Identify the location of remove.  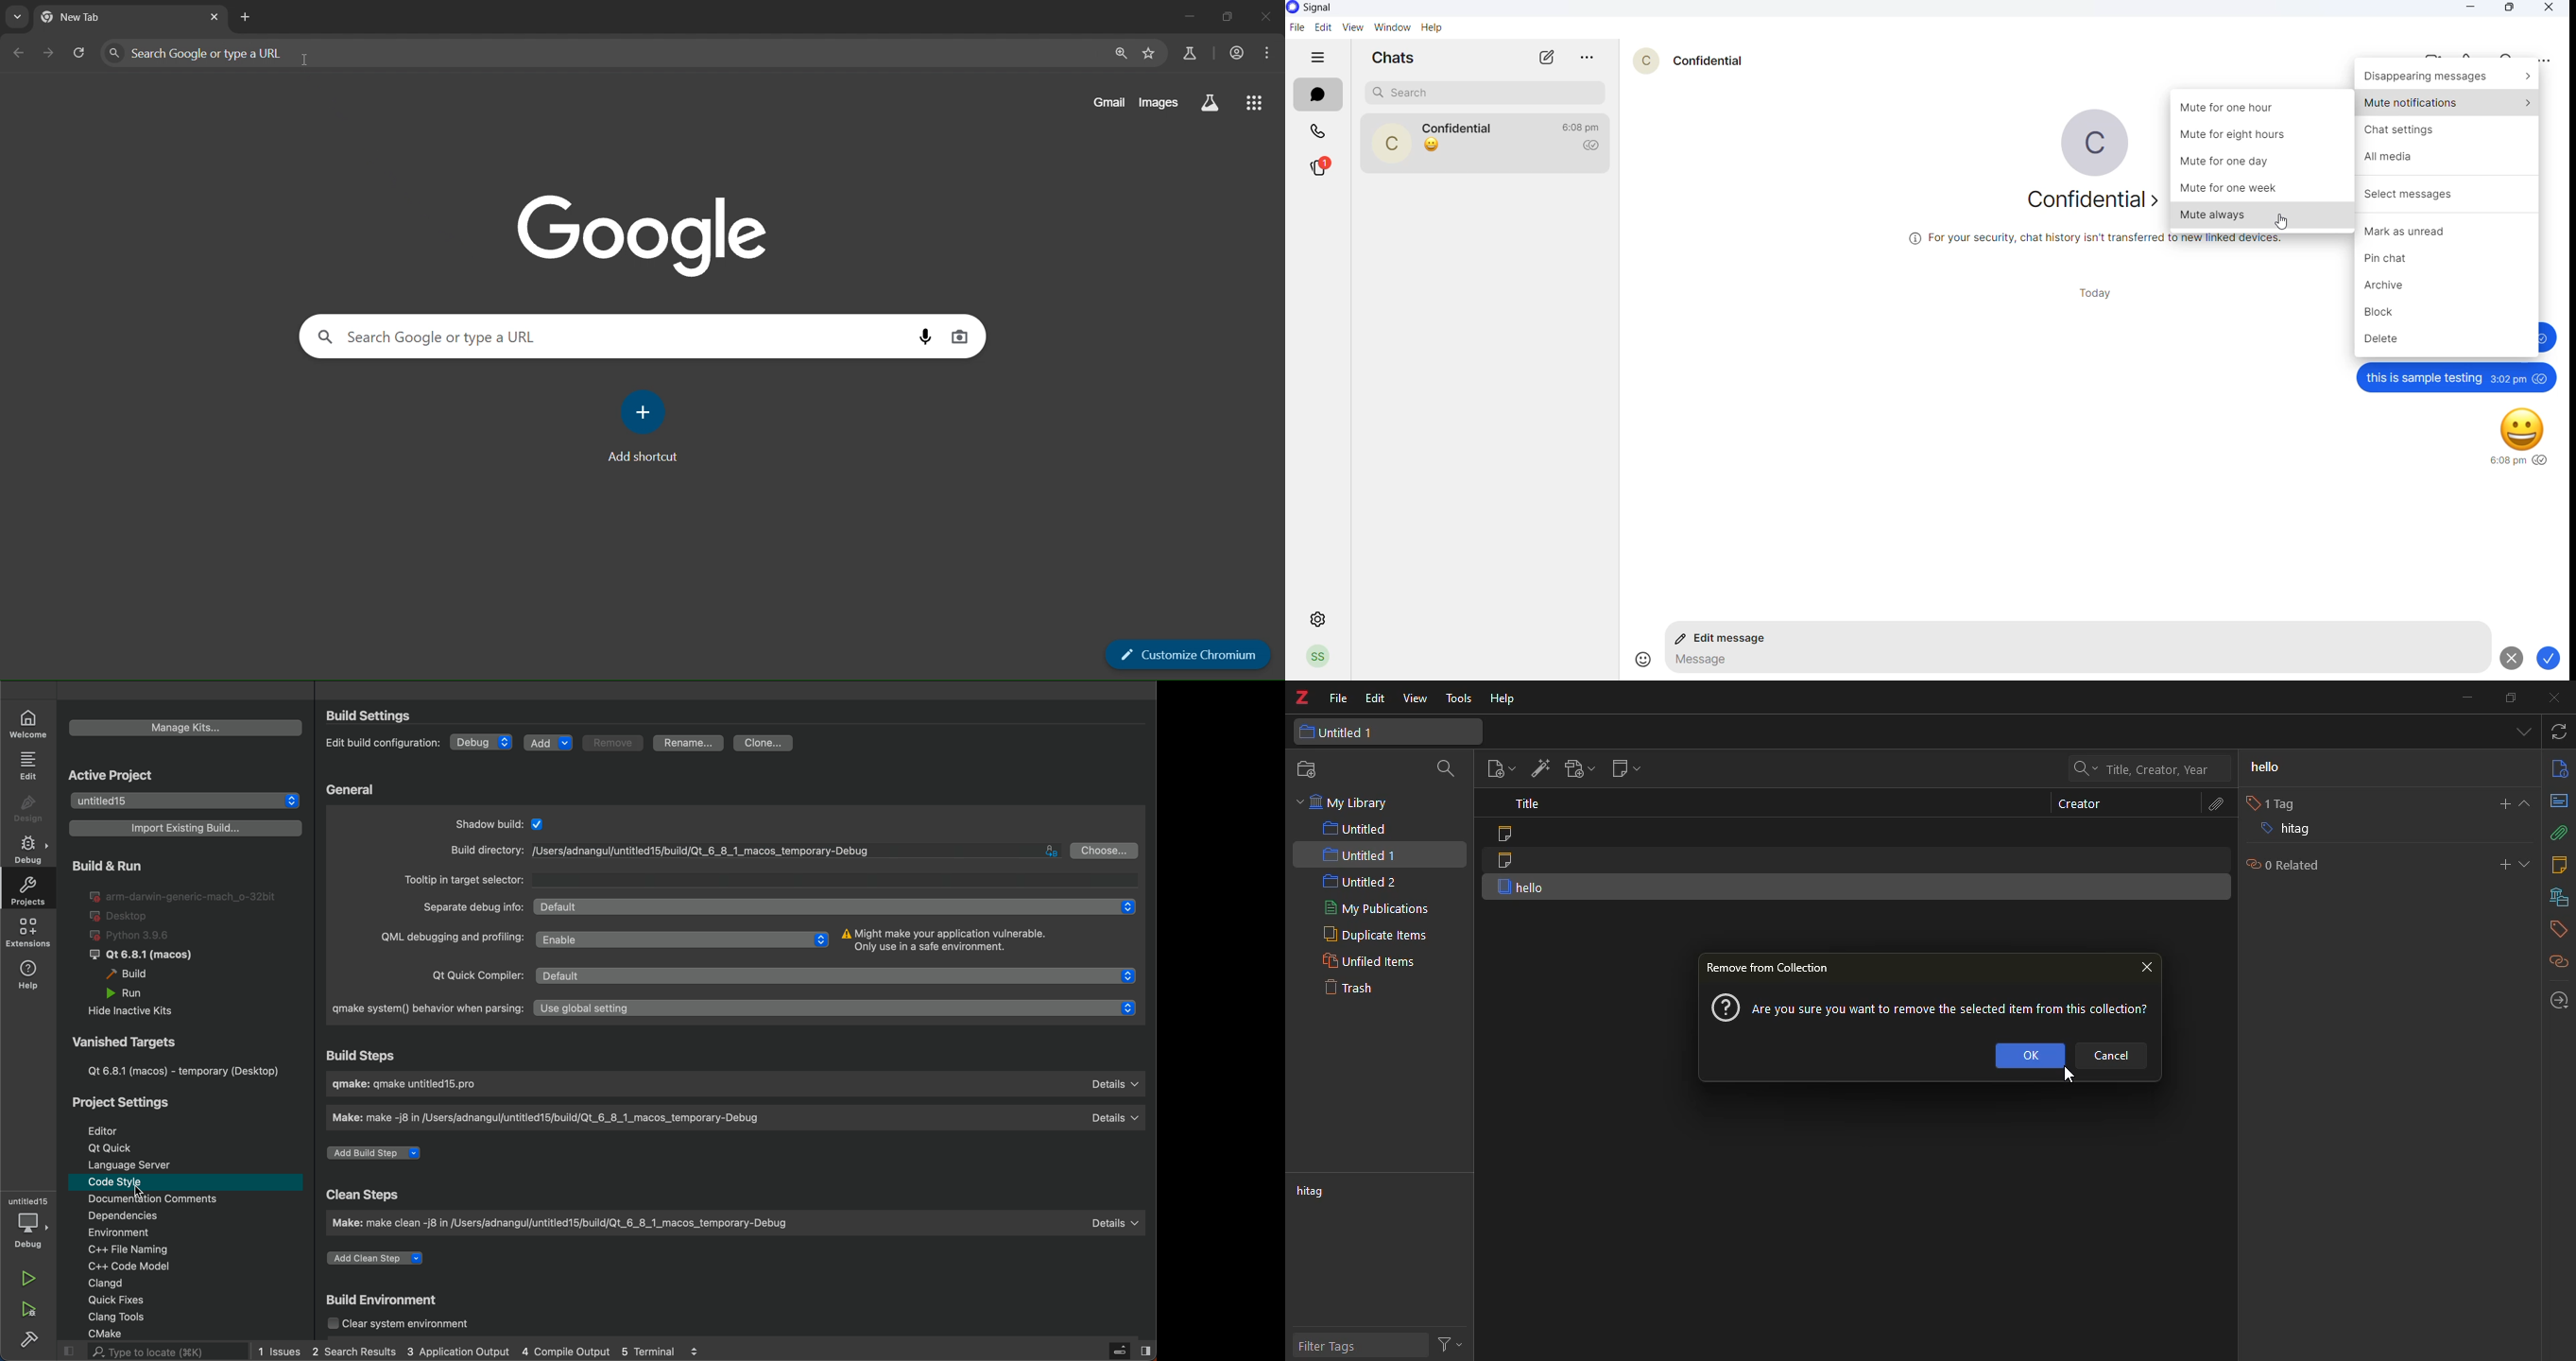
(612, 742).